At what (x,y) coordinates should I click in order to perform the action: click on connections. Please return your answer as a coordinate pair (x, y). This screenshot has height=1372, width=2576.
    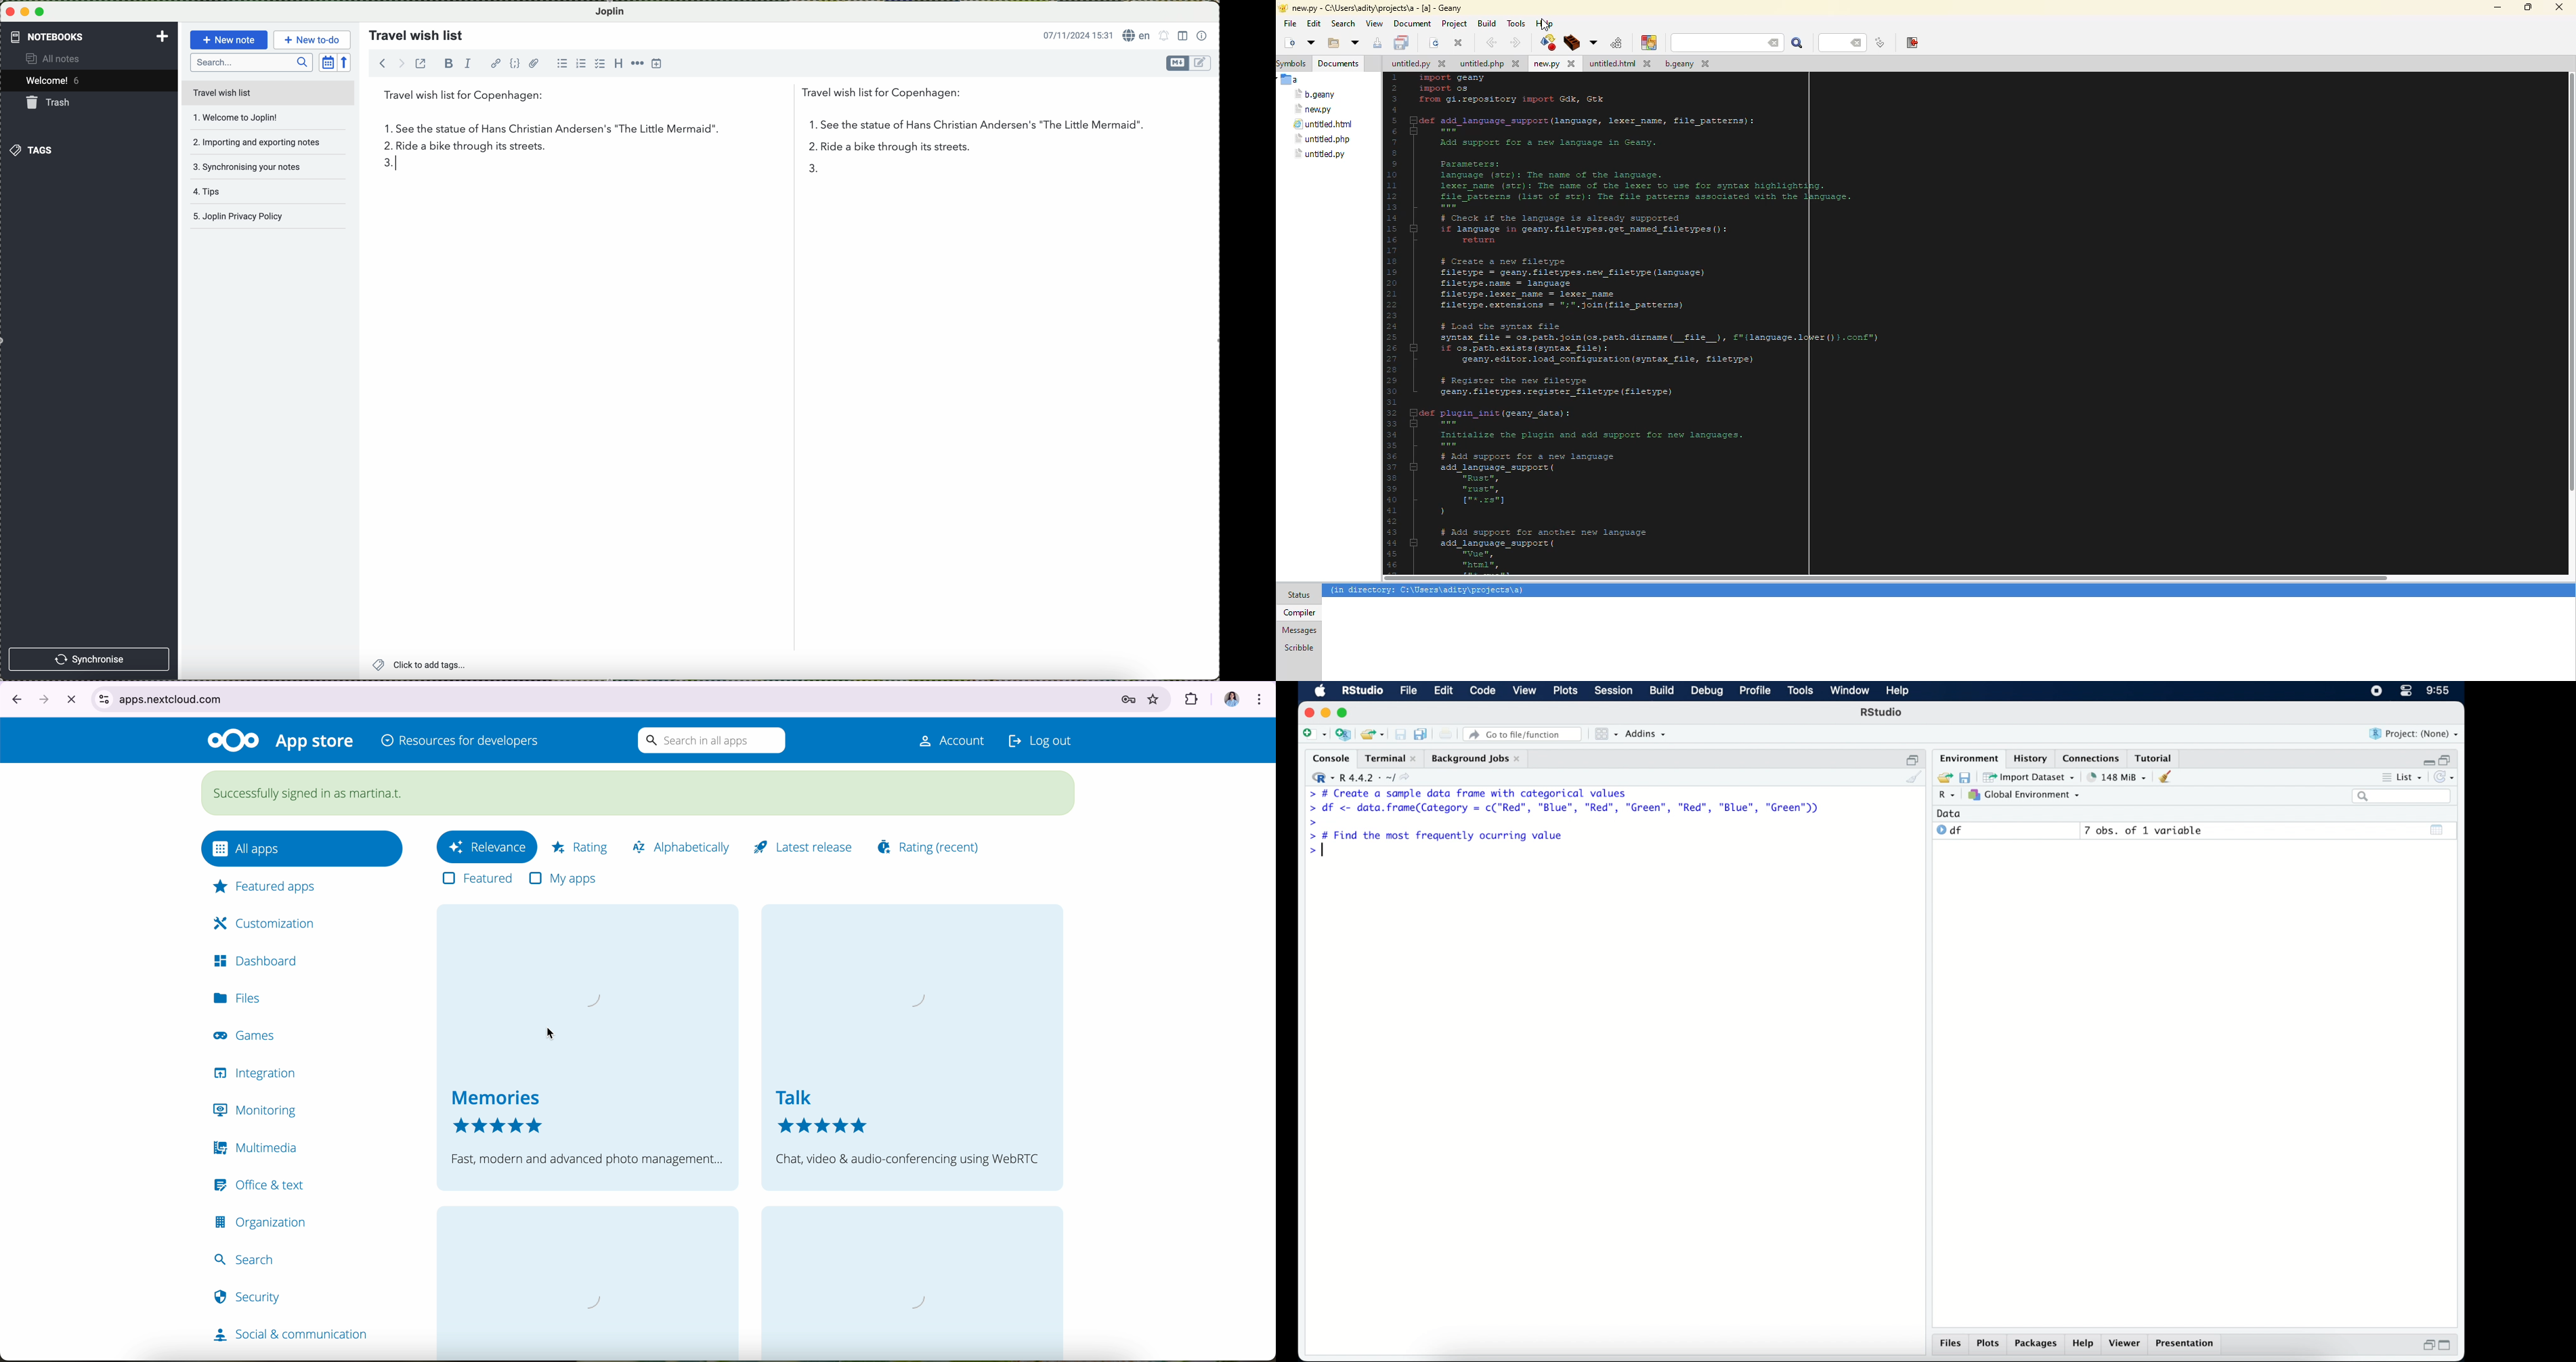
    Looking at the image, I should click on (2093, 757).